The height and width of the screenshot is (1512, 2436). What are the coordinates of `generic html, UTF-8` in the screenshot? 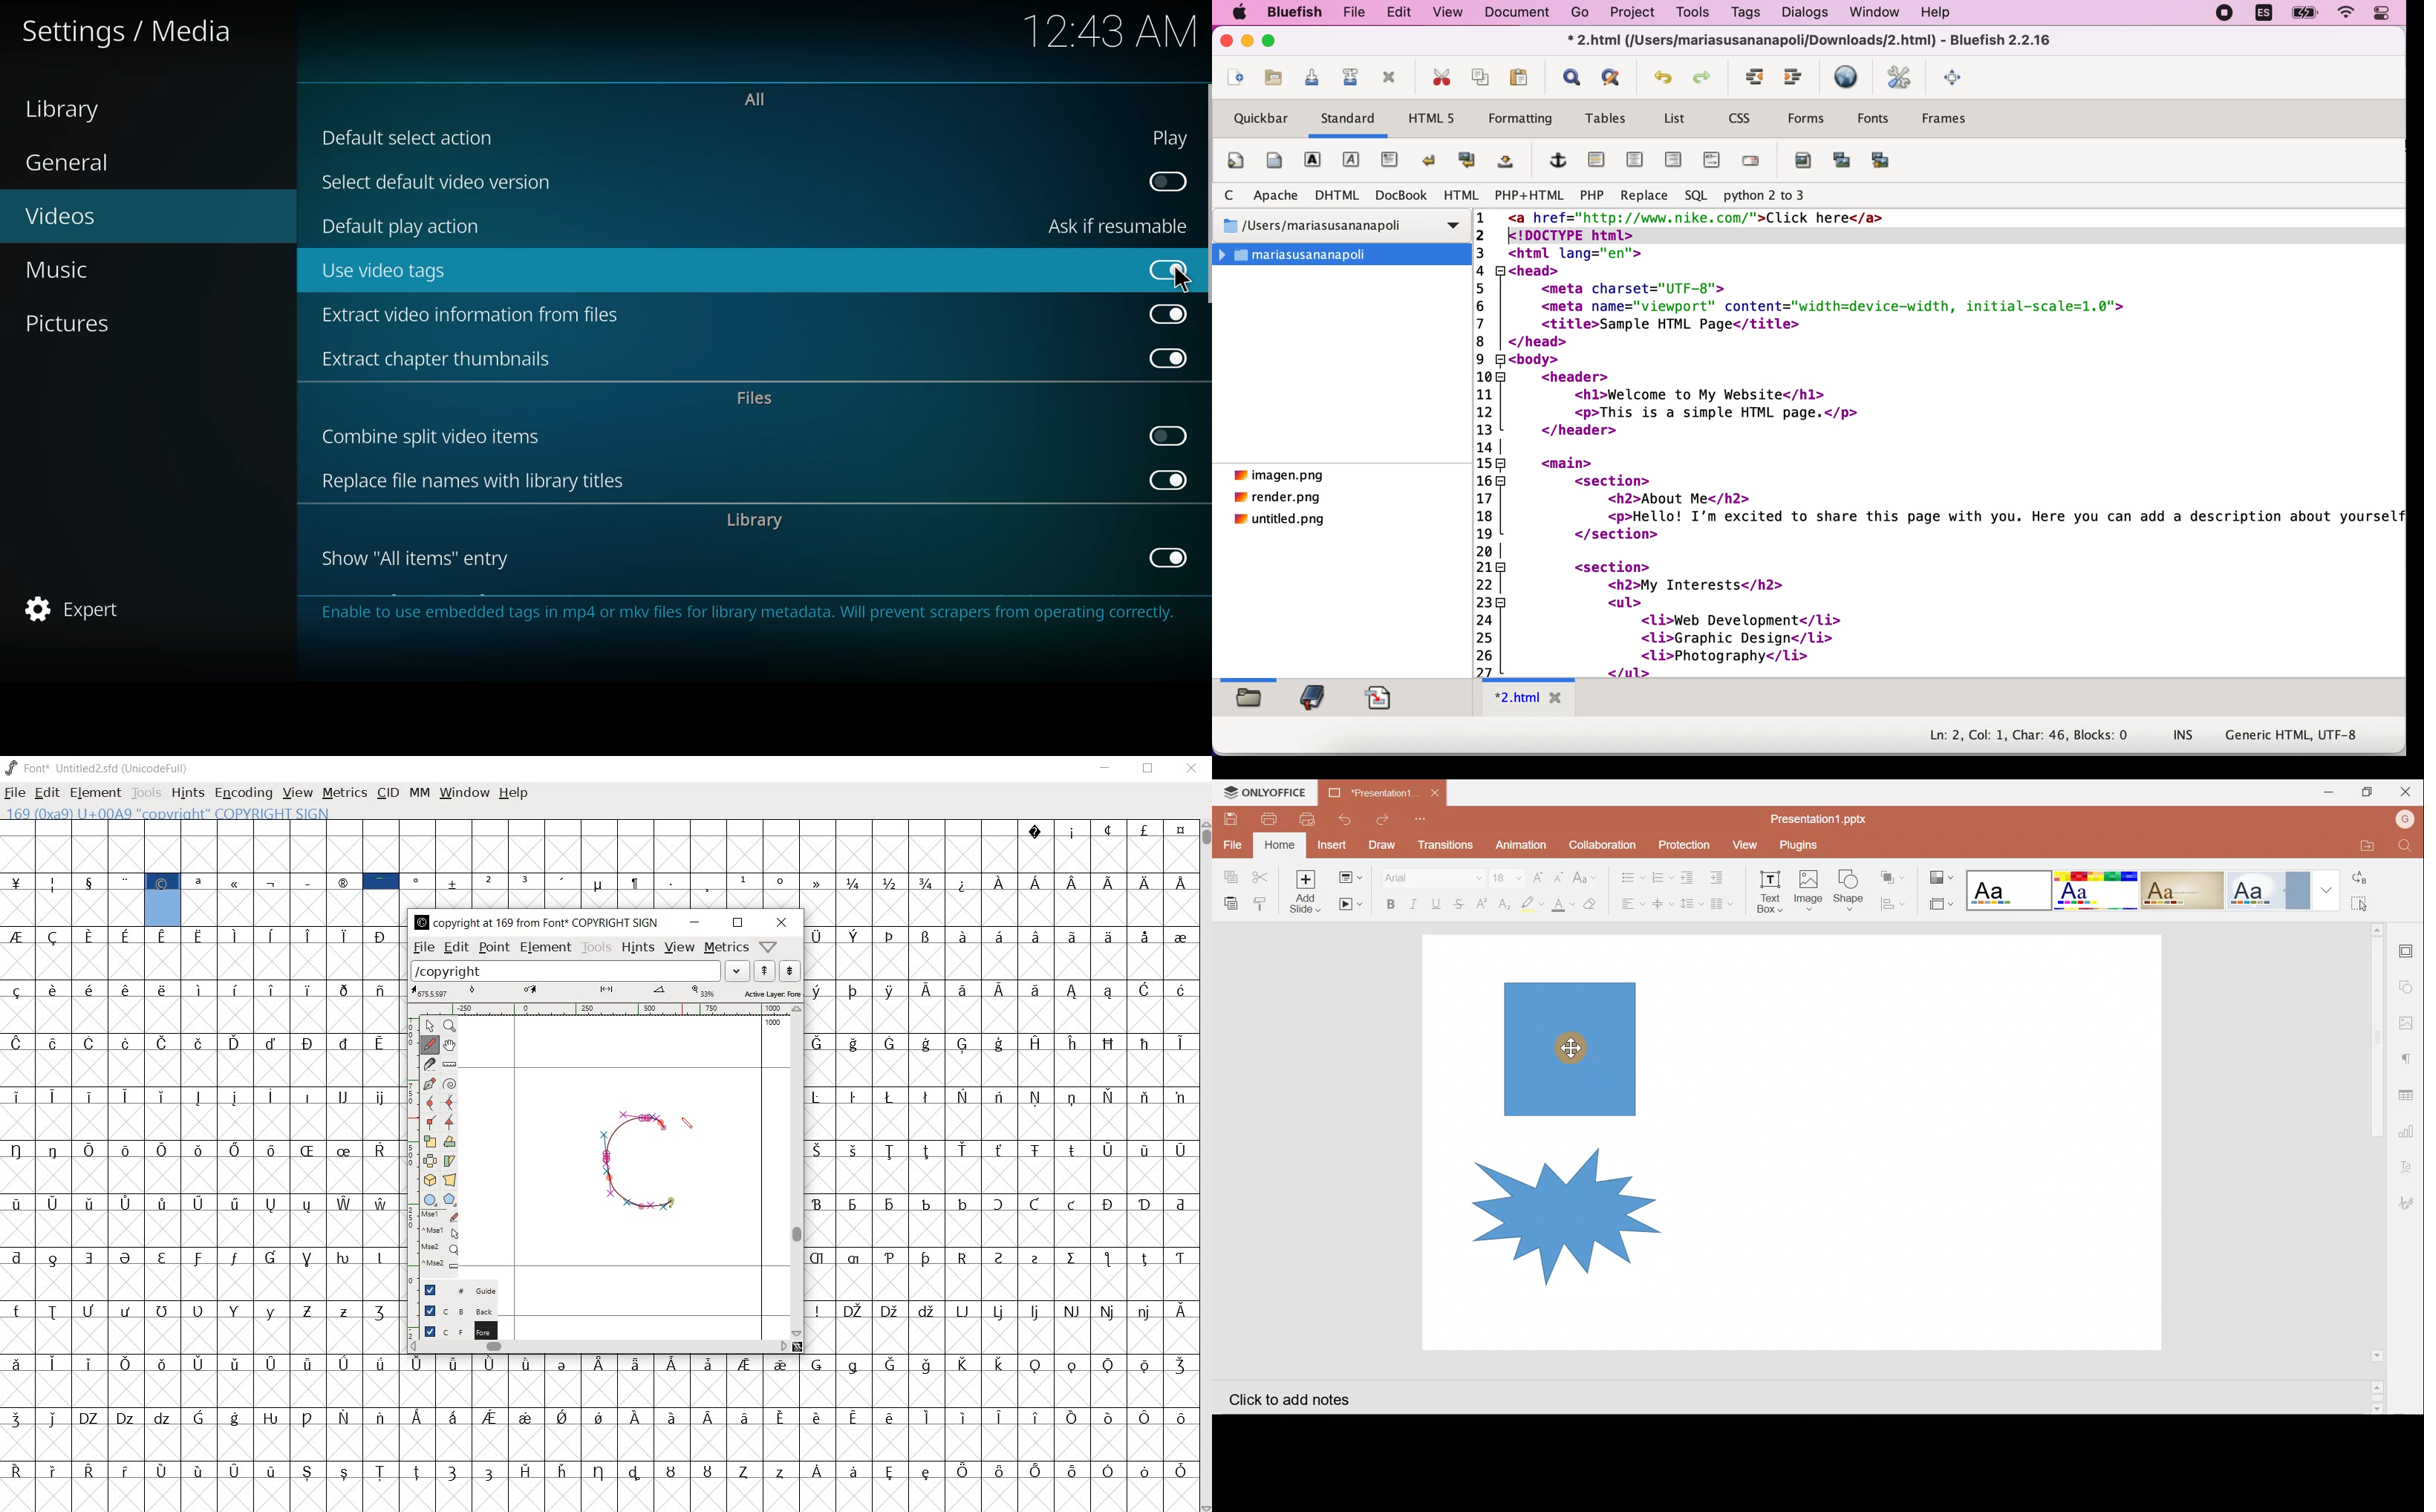 It's located at (2294, 737).